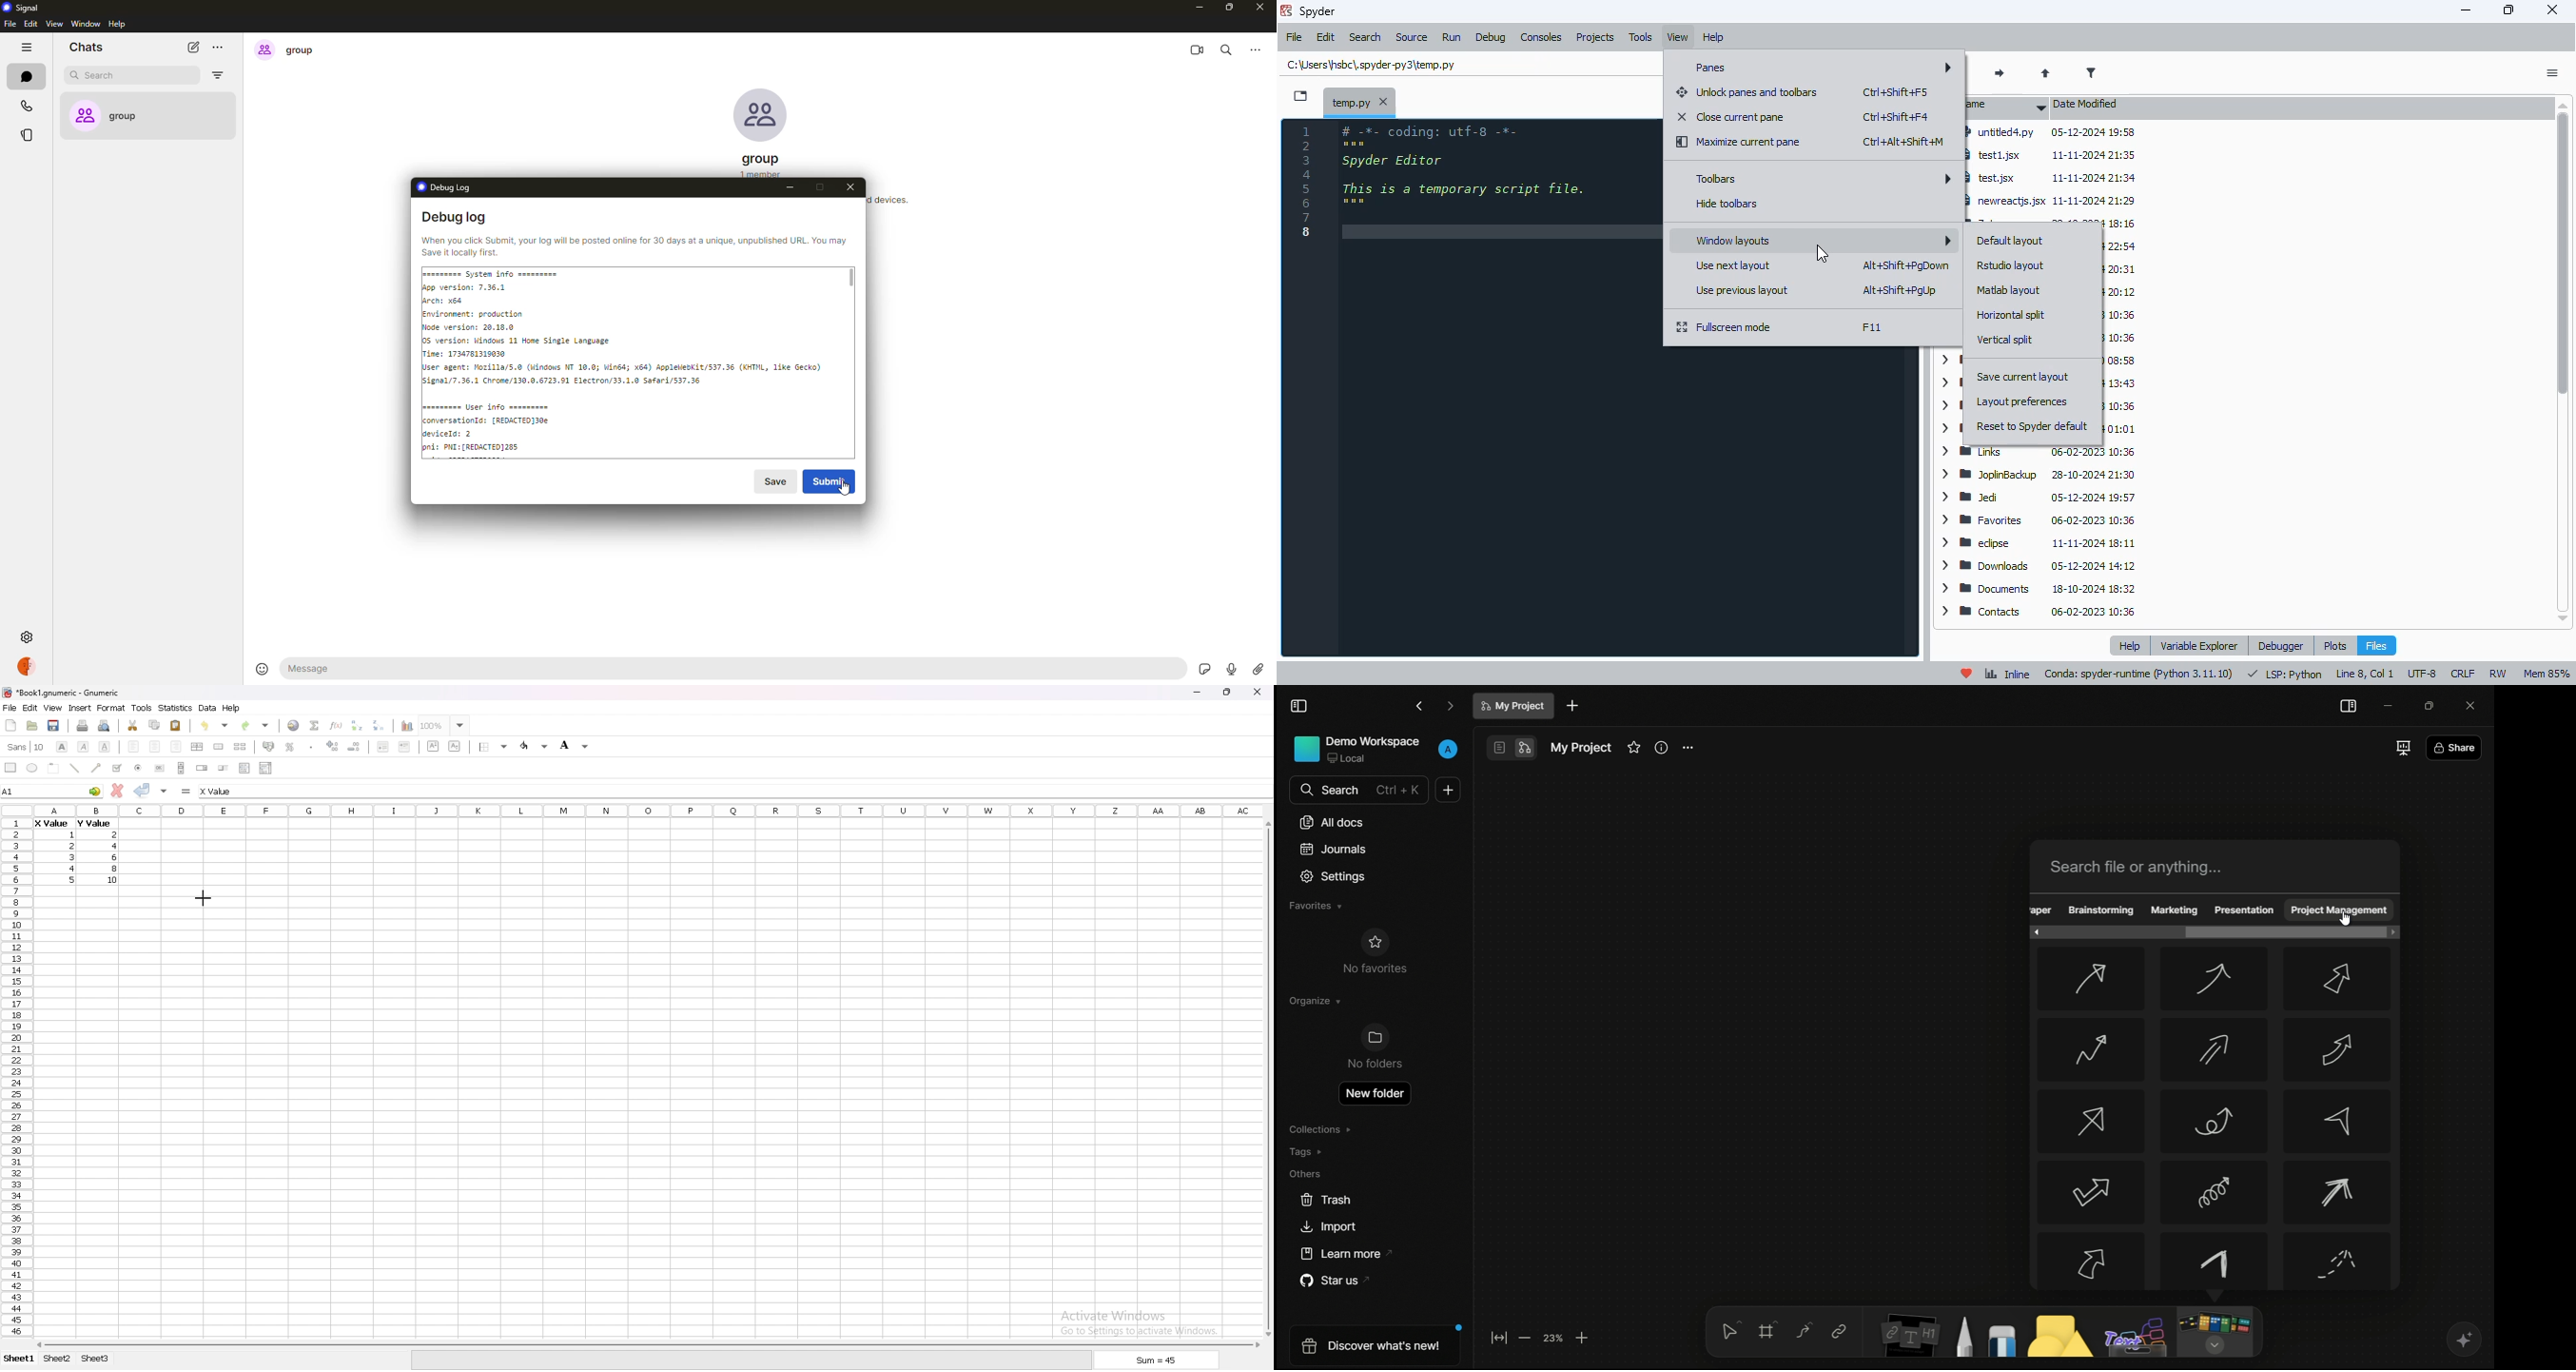  I want to click on sheet 2, so click(58, 1359).